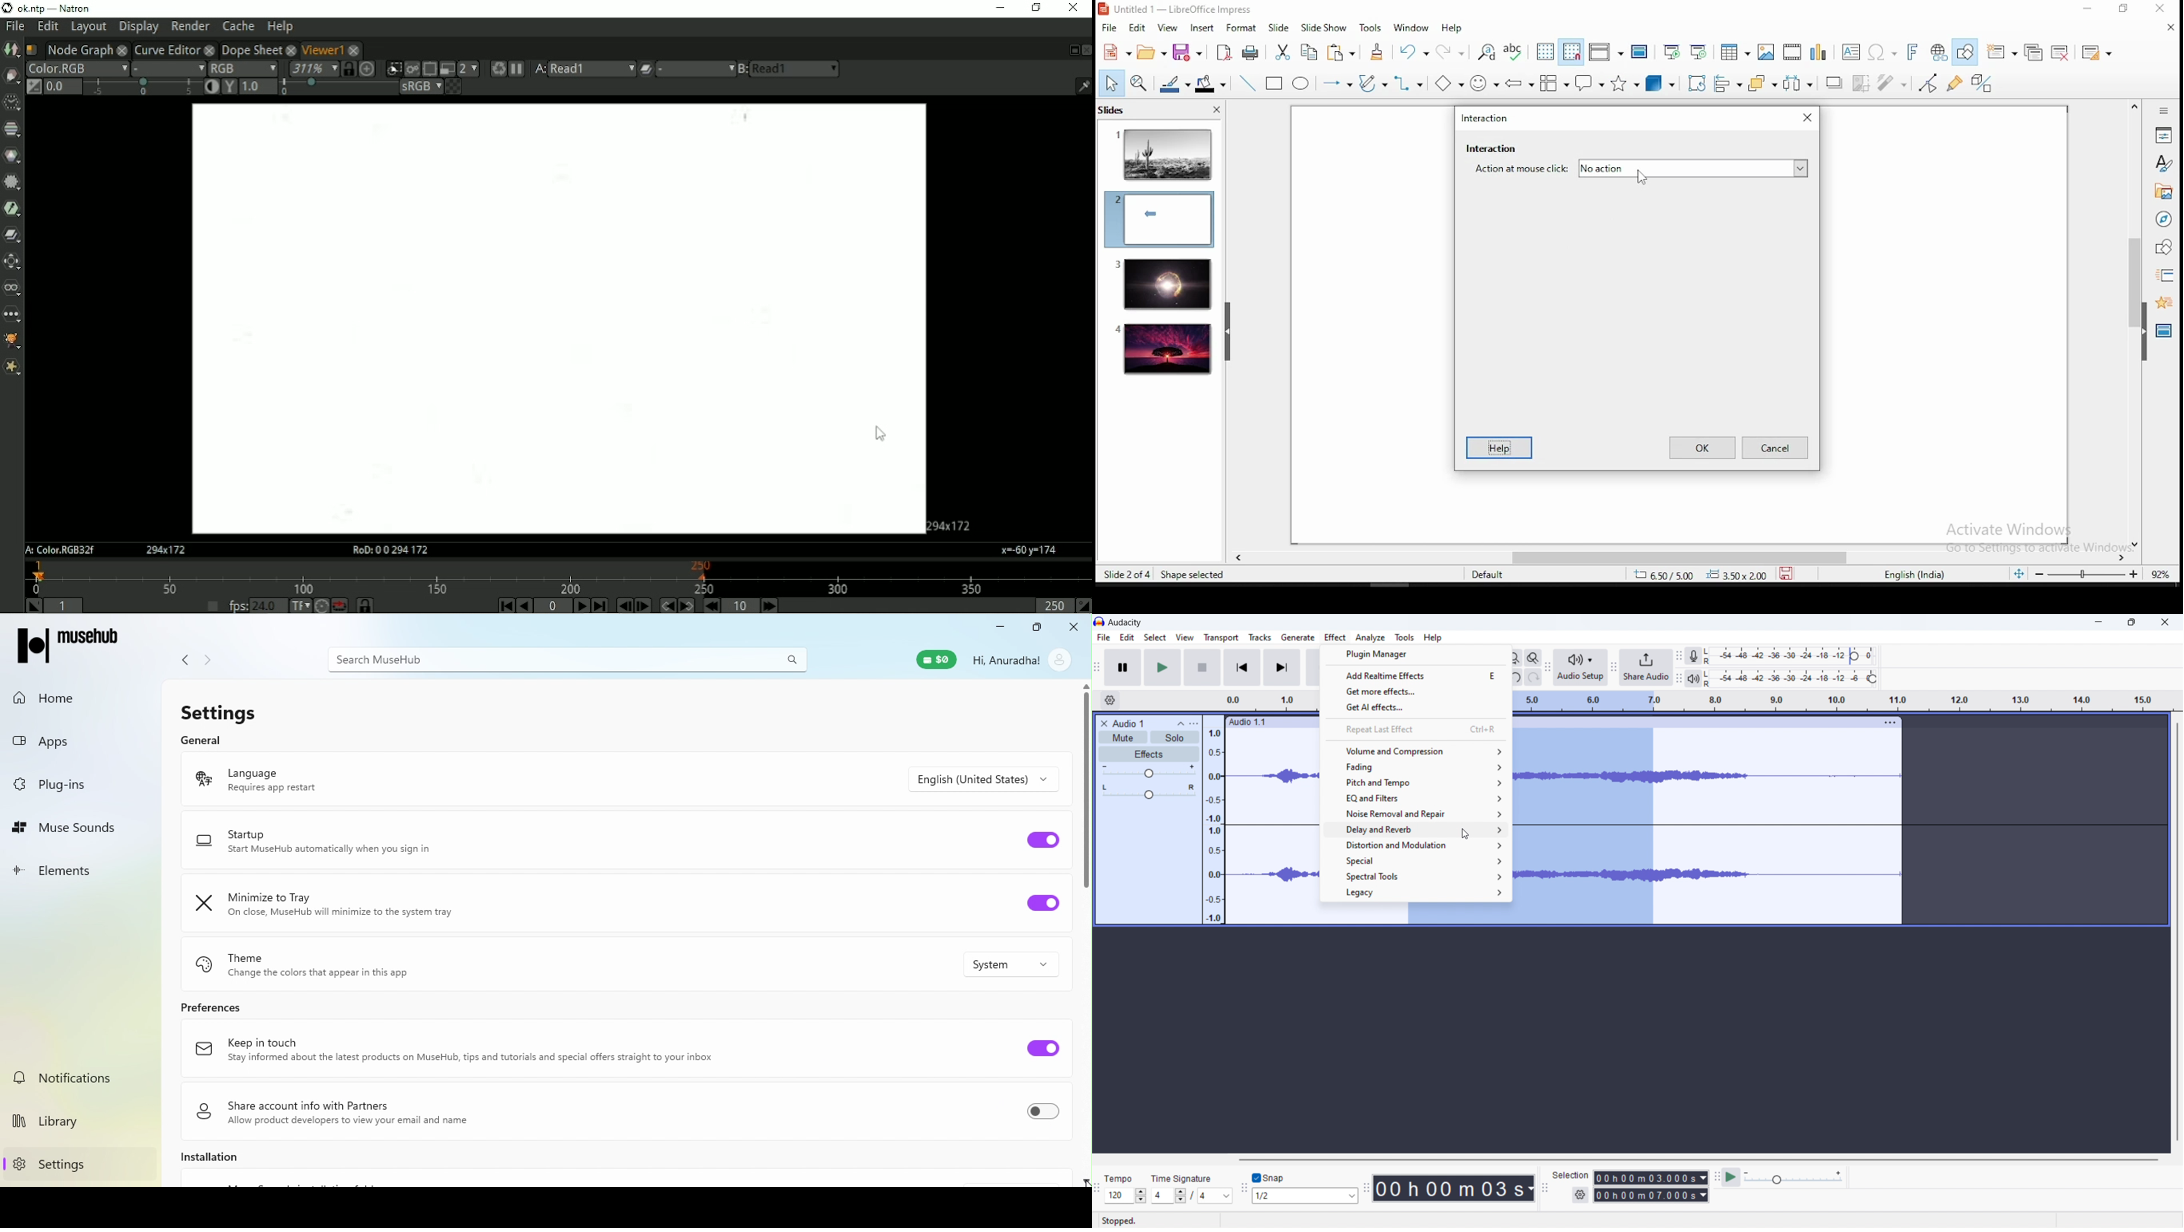  I want to click on 00 h 00 m 03.000s, so click(1651, 1178).